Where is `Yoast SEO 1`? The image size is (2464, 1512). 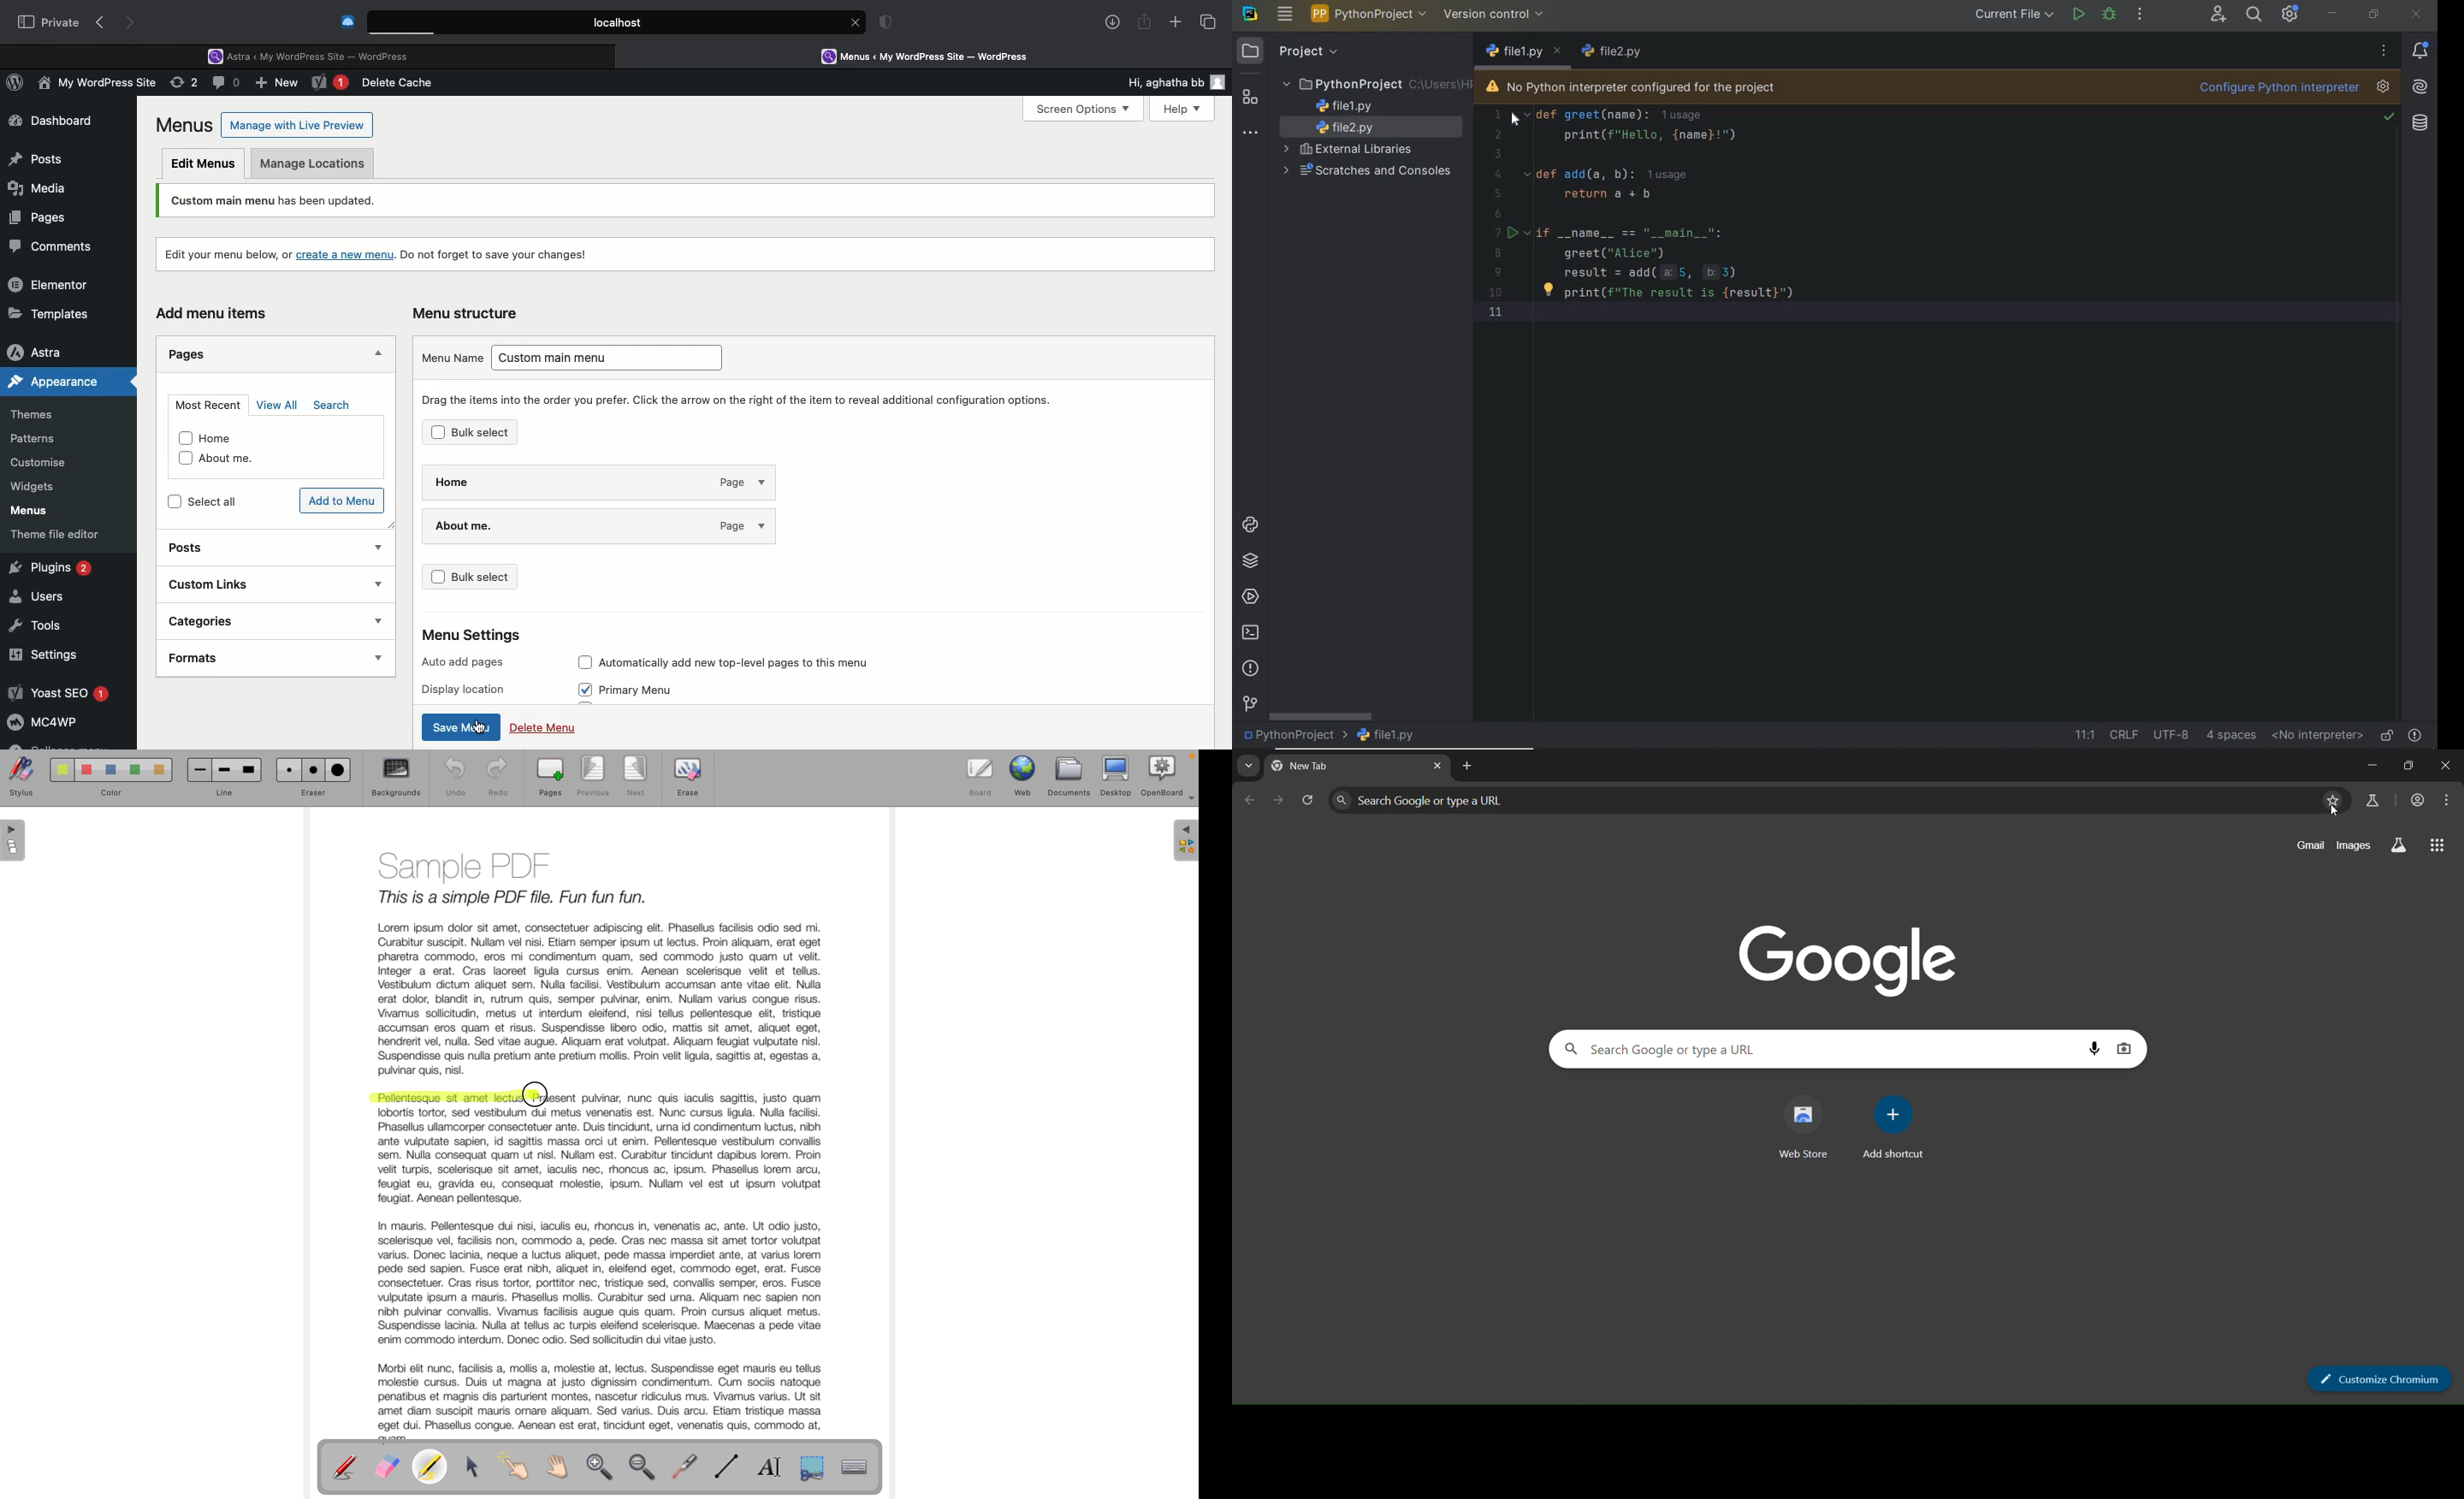 Yoast SEO 1 is located at coordinates (57, 692).